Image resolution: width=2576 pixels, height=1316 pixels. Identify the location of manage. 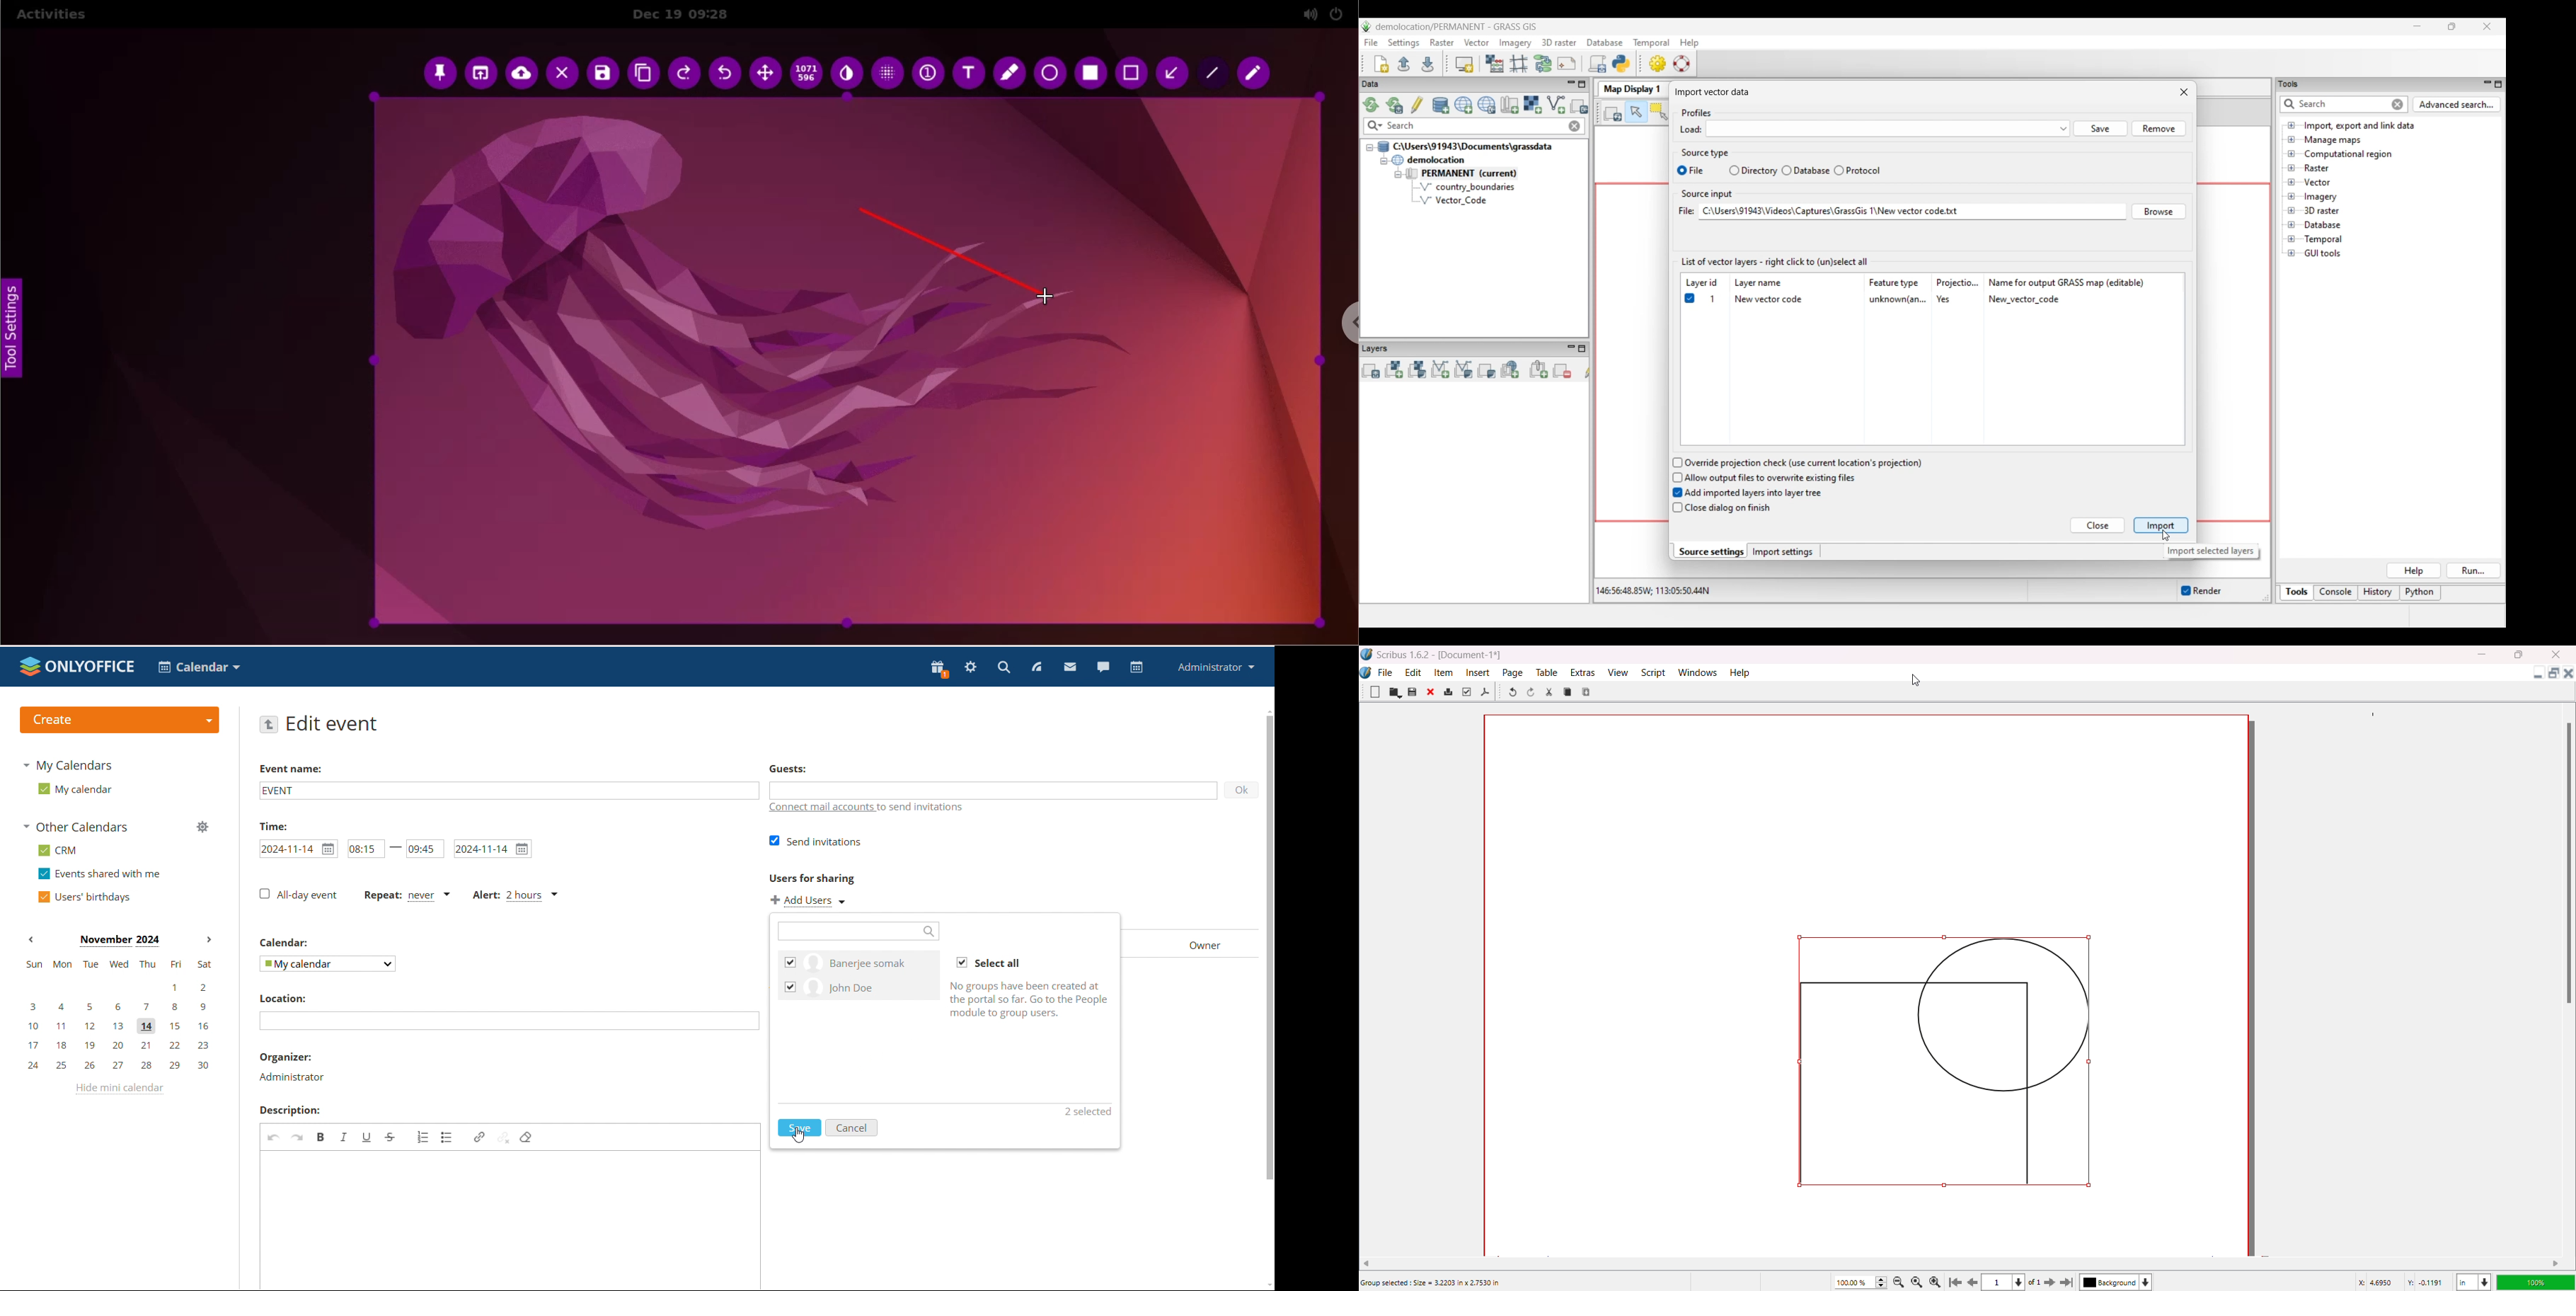
(203, 827).